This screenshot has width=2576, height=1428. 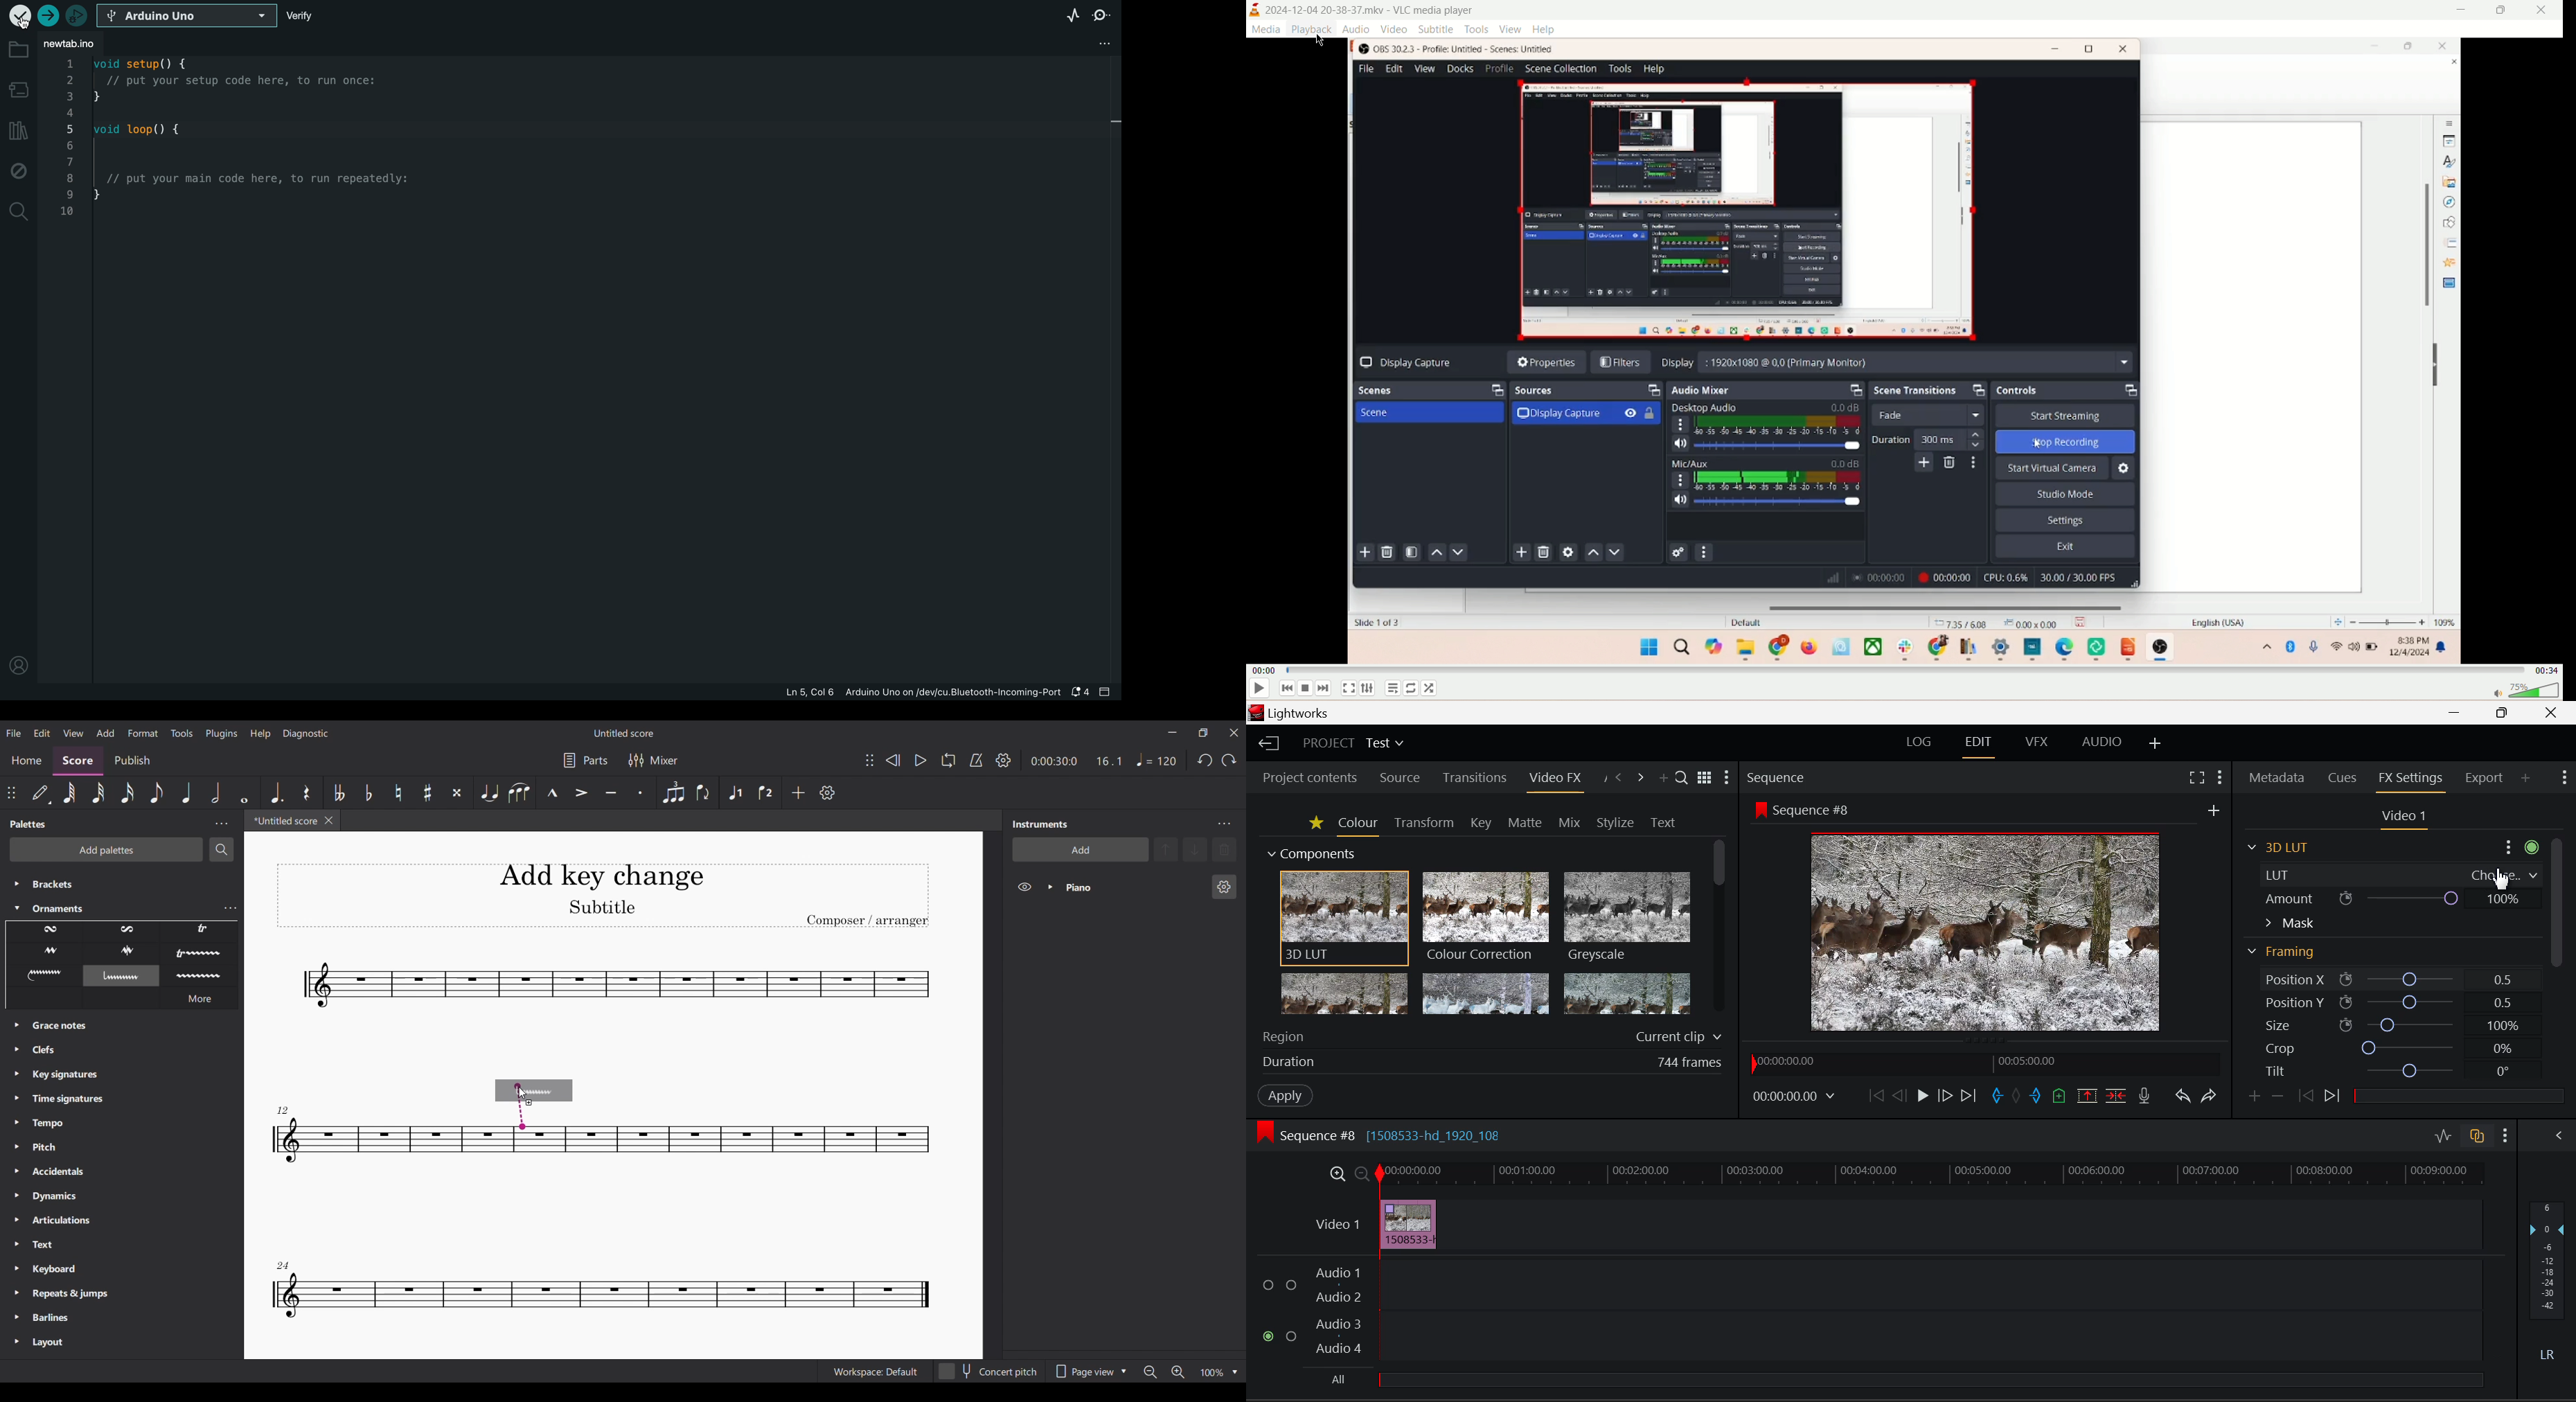 I want to click on Mark Out, so click(x=2036, y=1096).